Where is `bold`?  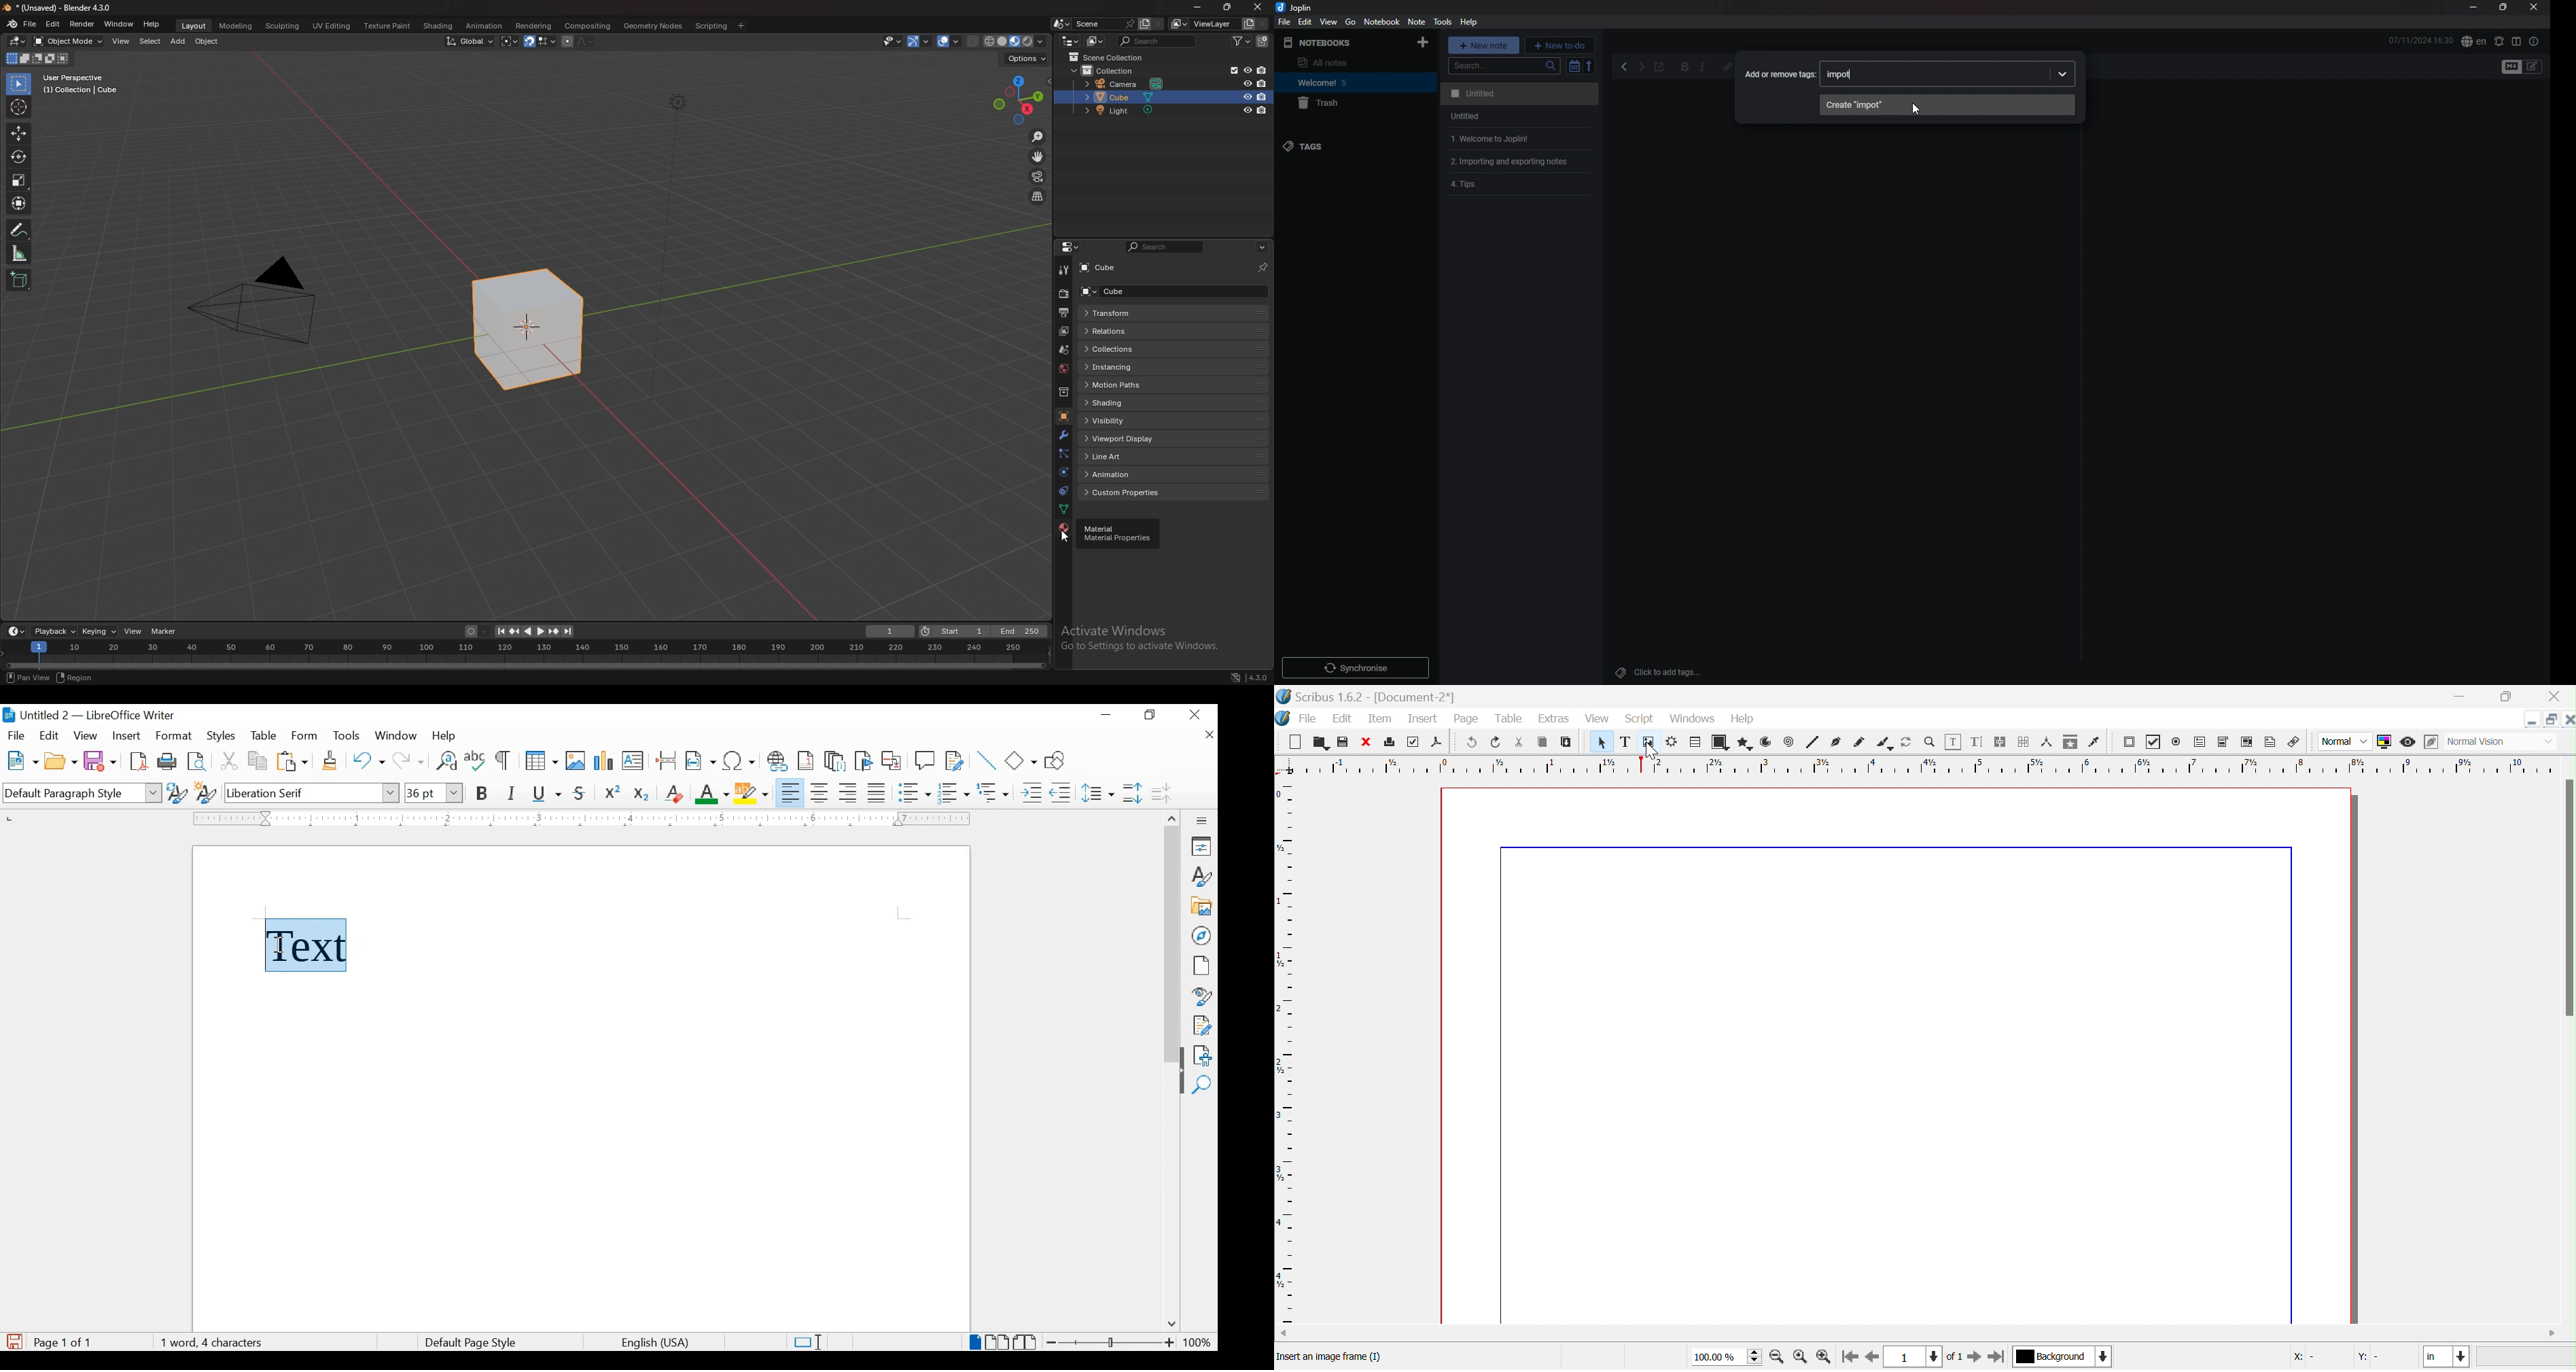
bold is located at coordinates (1685, 68).